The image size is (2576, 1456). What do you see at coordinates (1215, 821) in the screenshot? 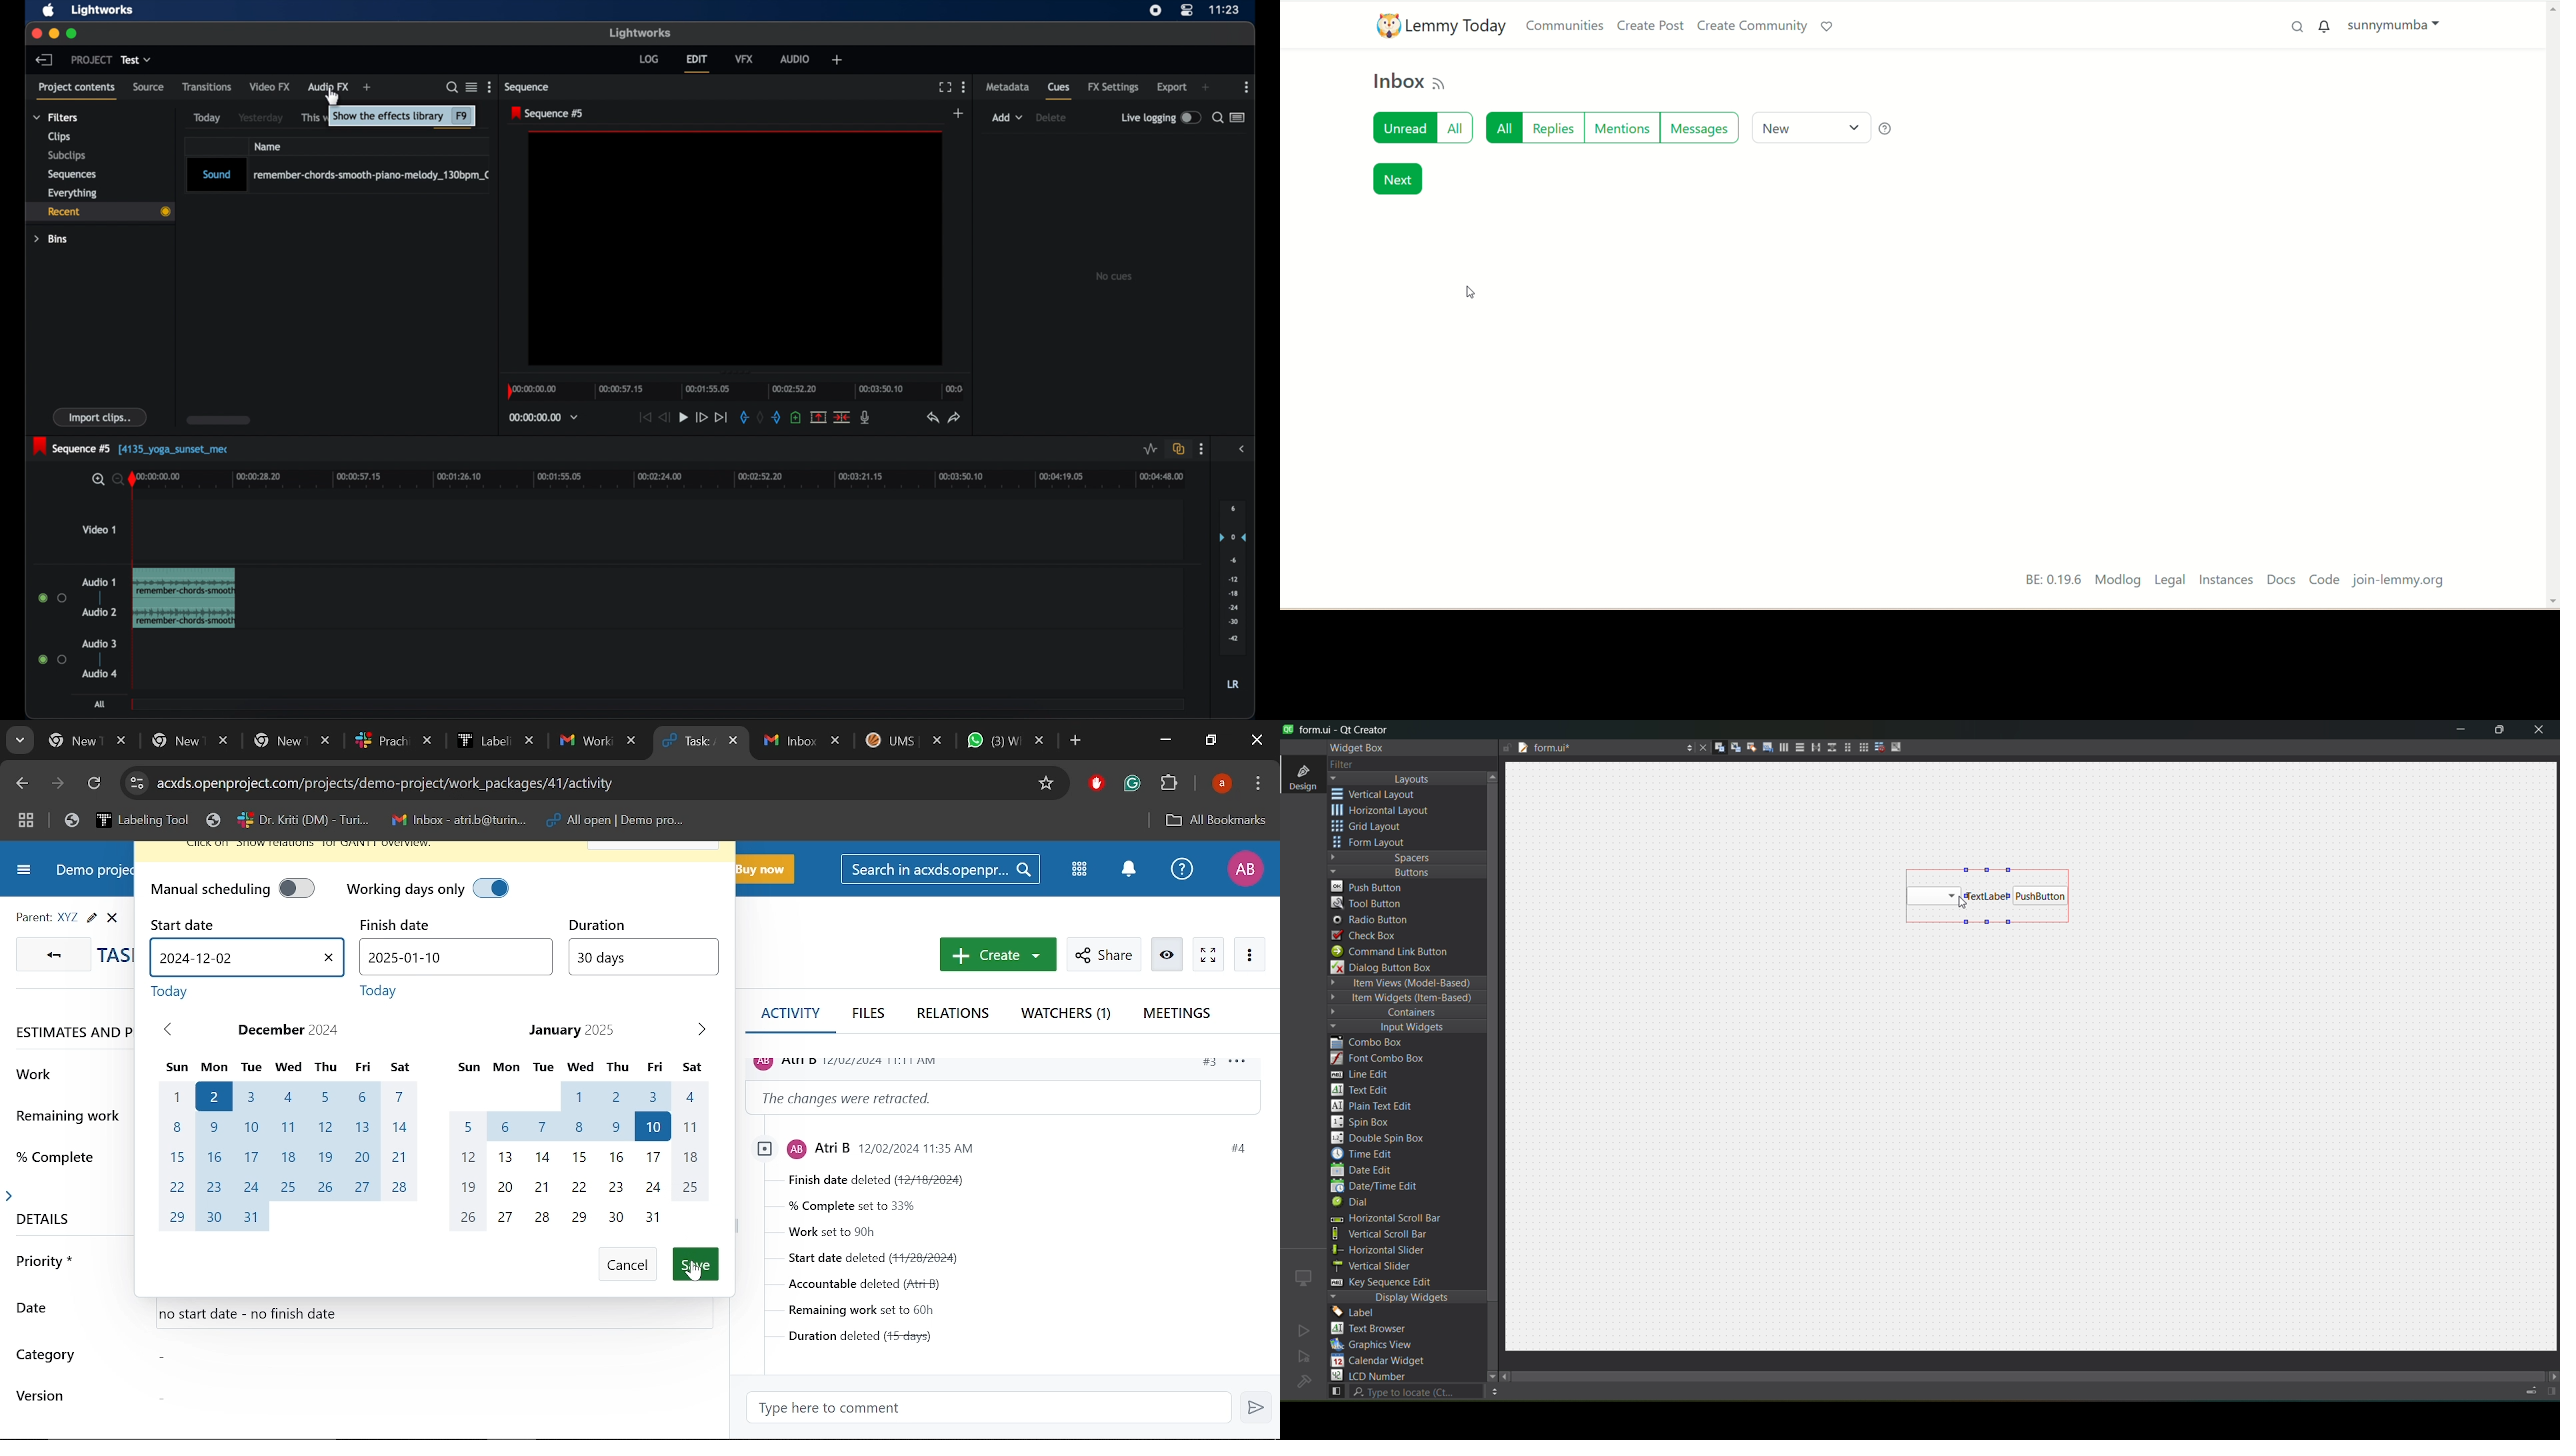
I see `All bookmarks` at bounding box center [1215, 821].